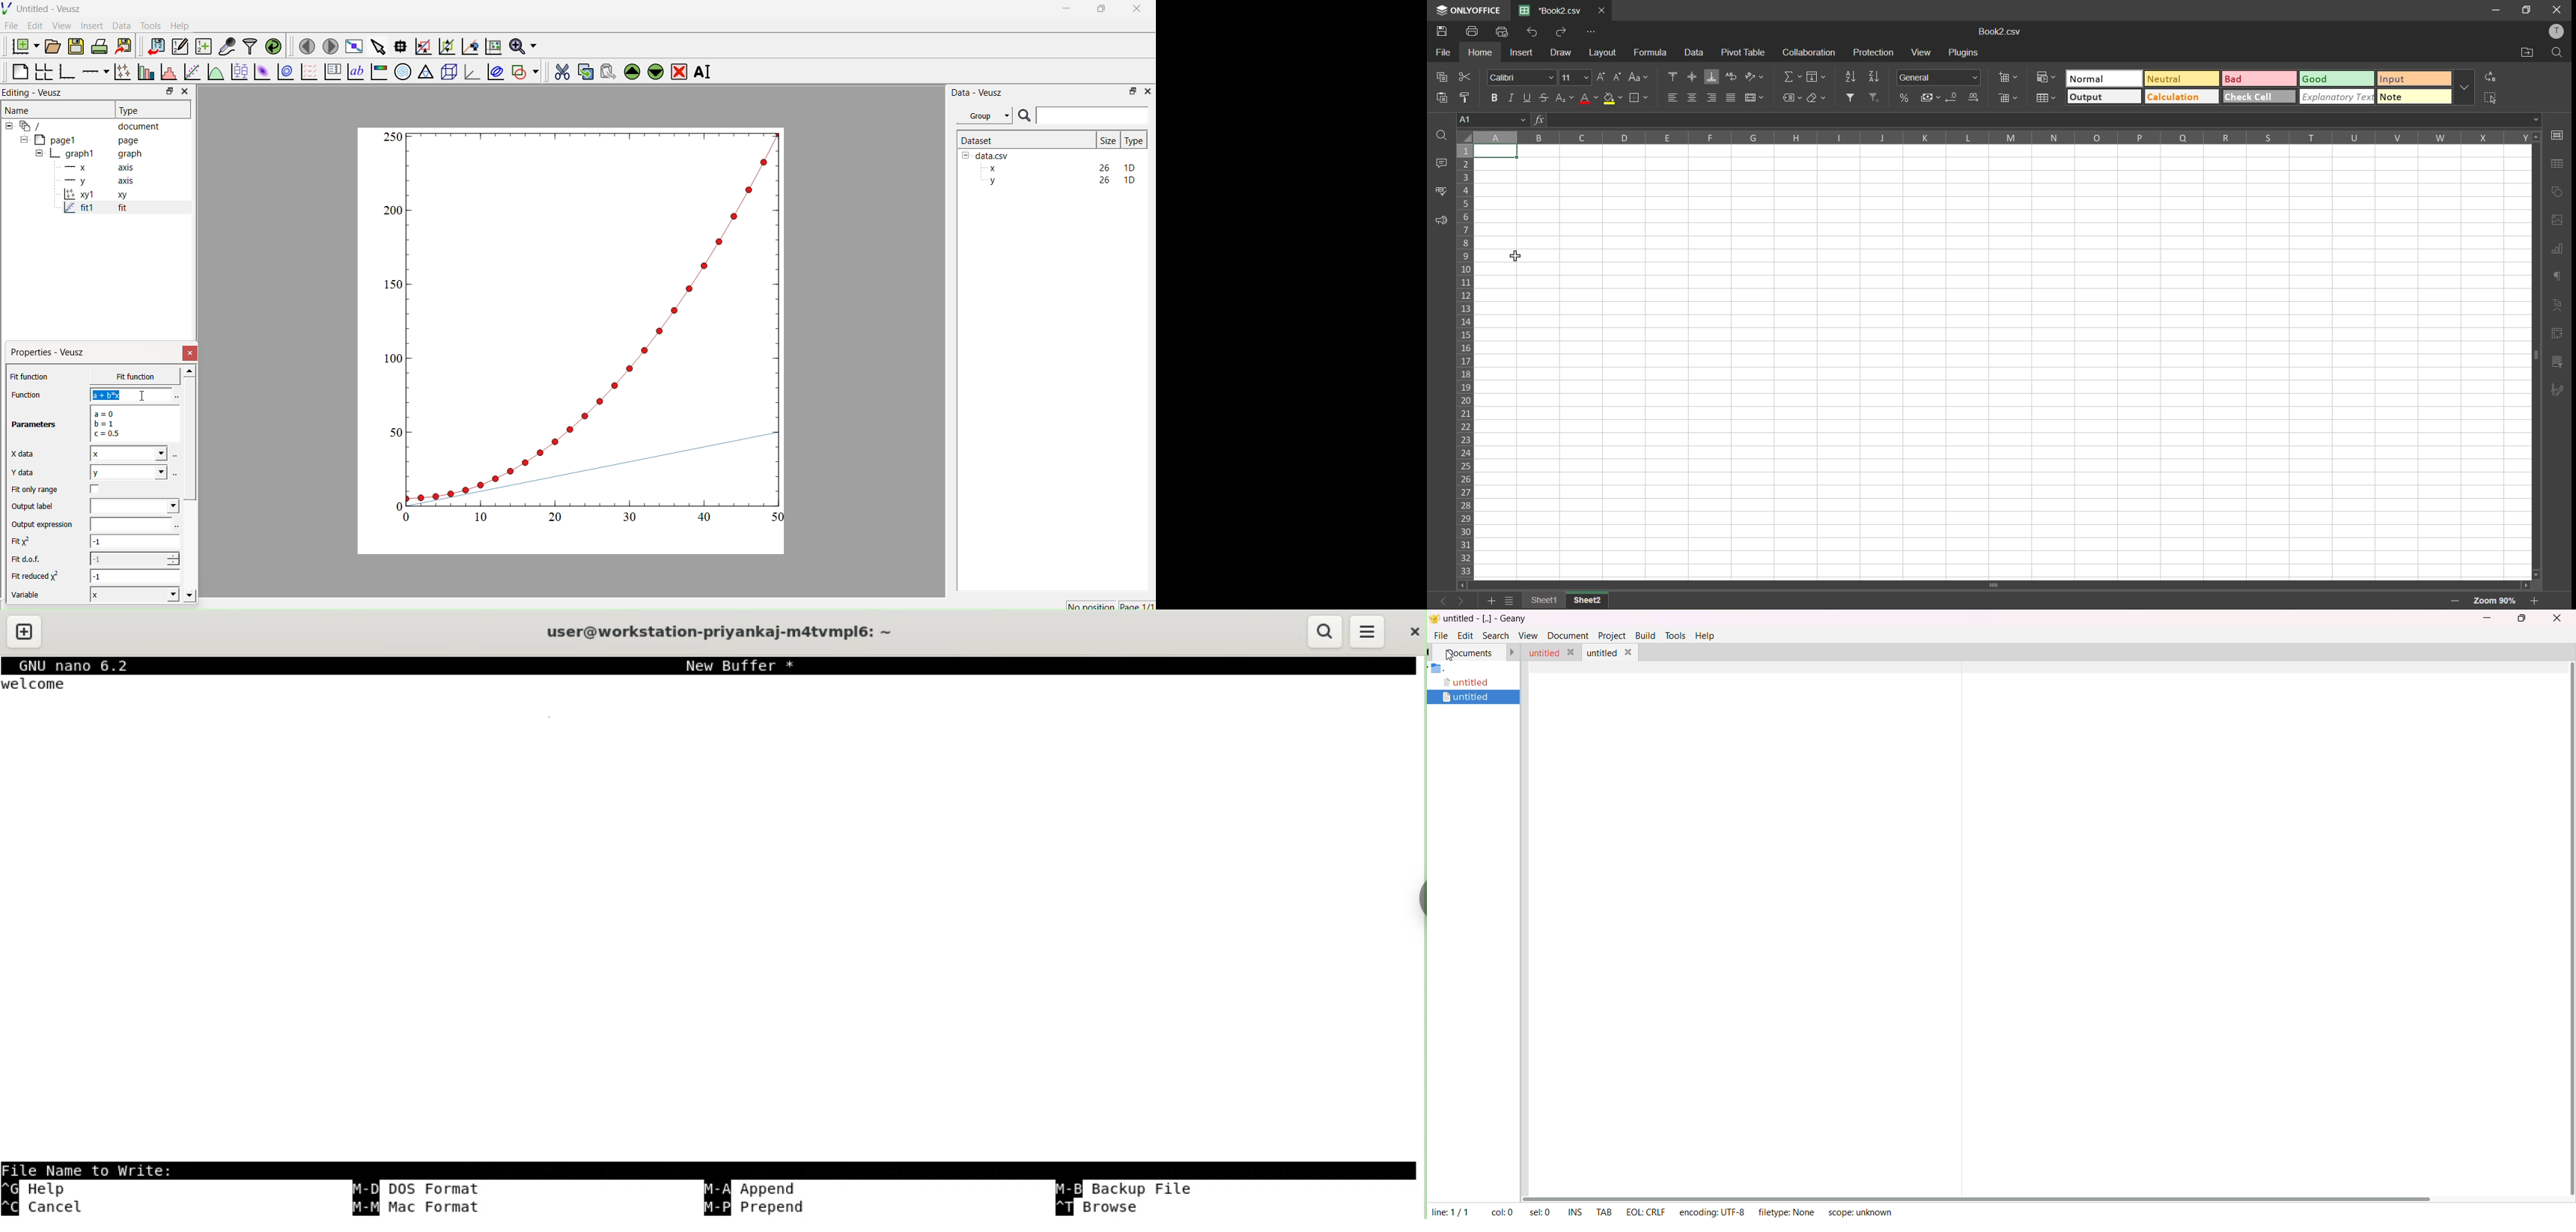  Describe the element at coordinates (1606, 52) in the screenshot. I see `layout` at that location.